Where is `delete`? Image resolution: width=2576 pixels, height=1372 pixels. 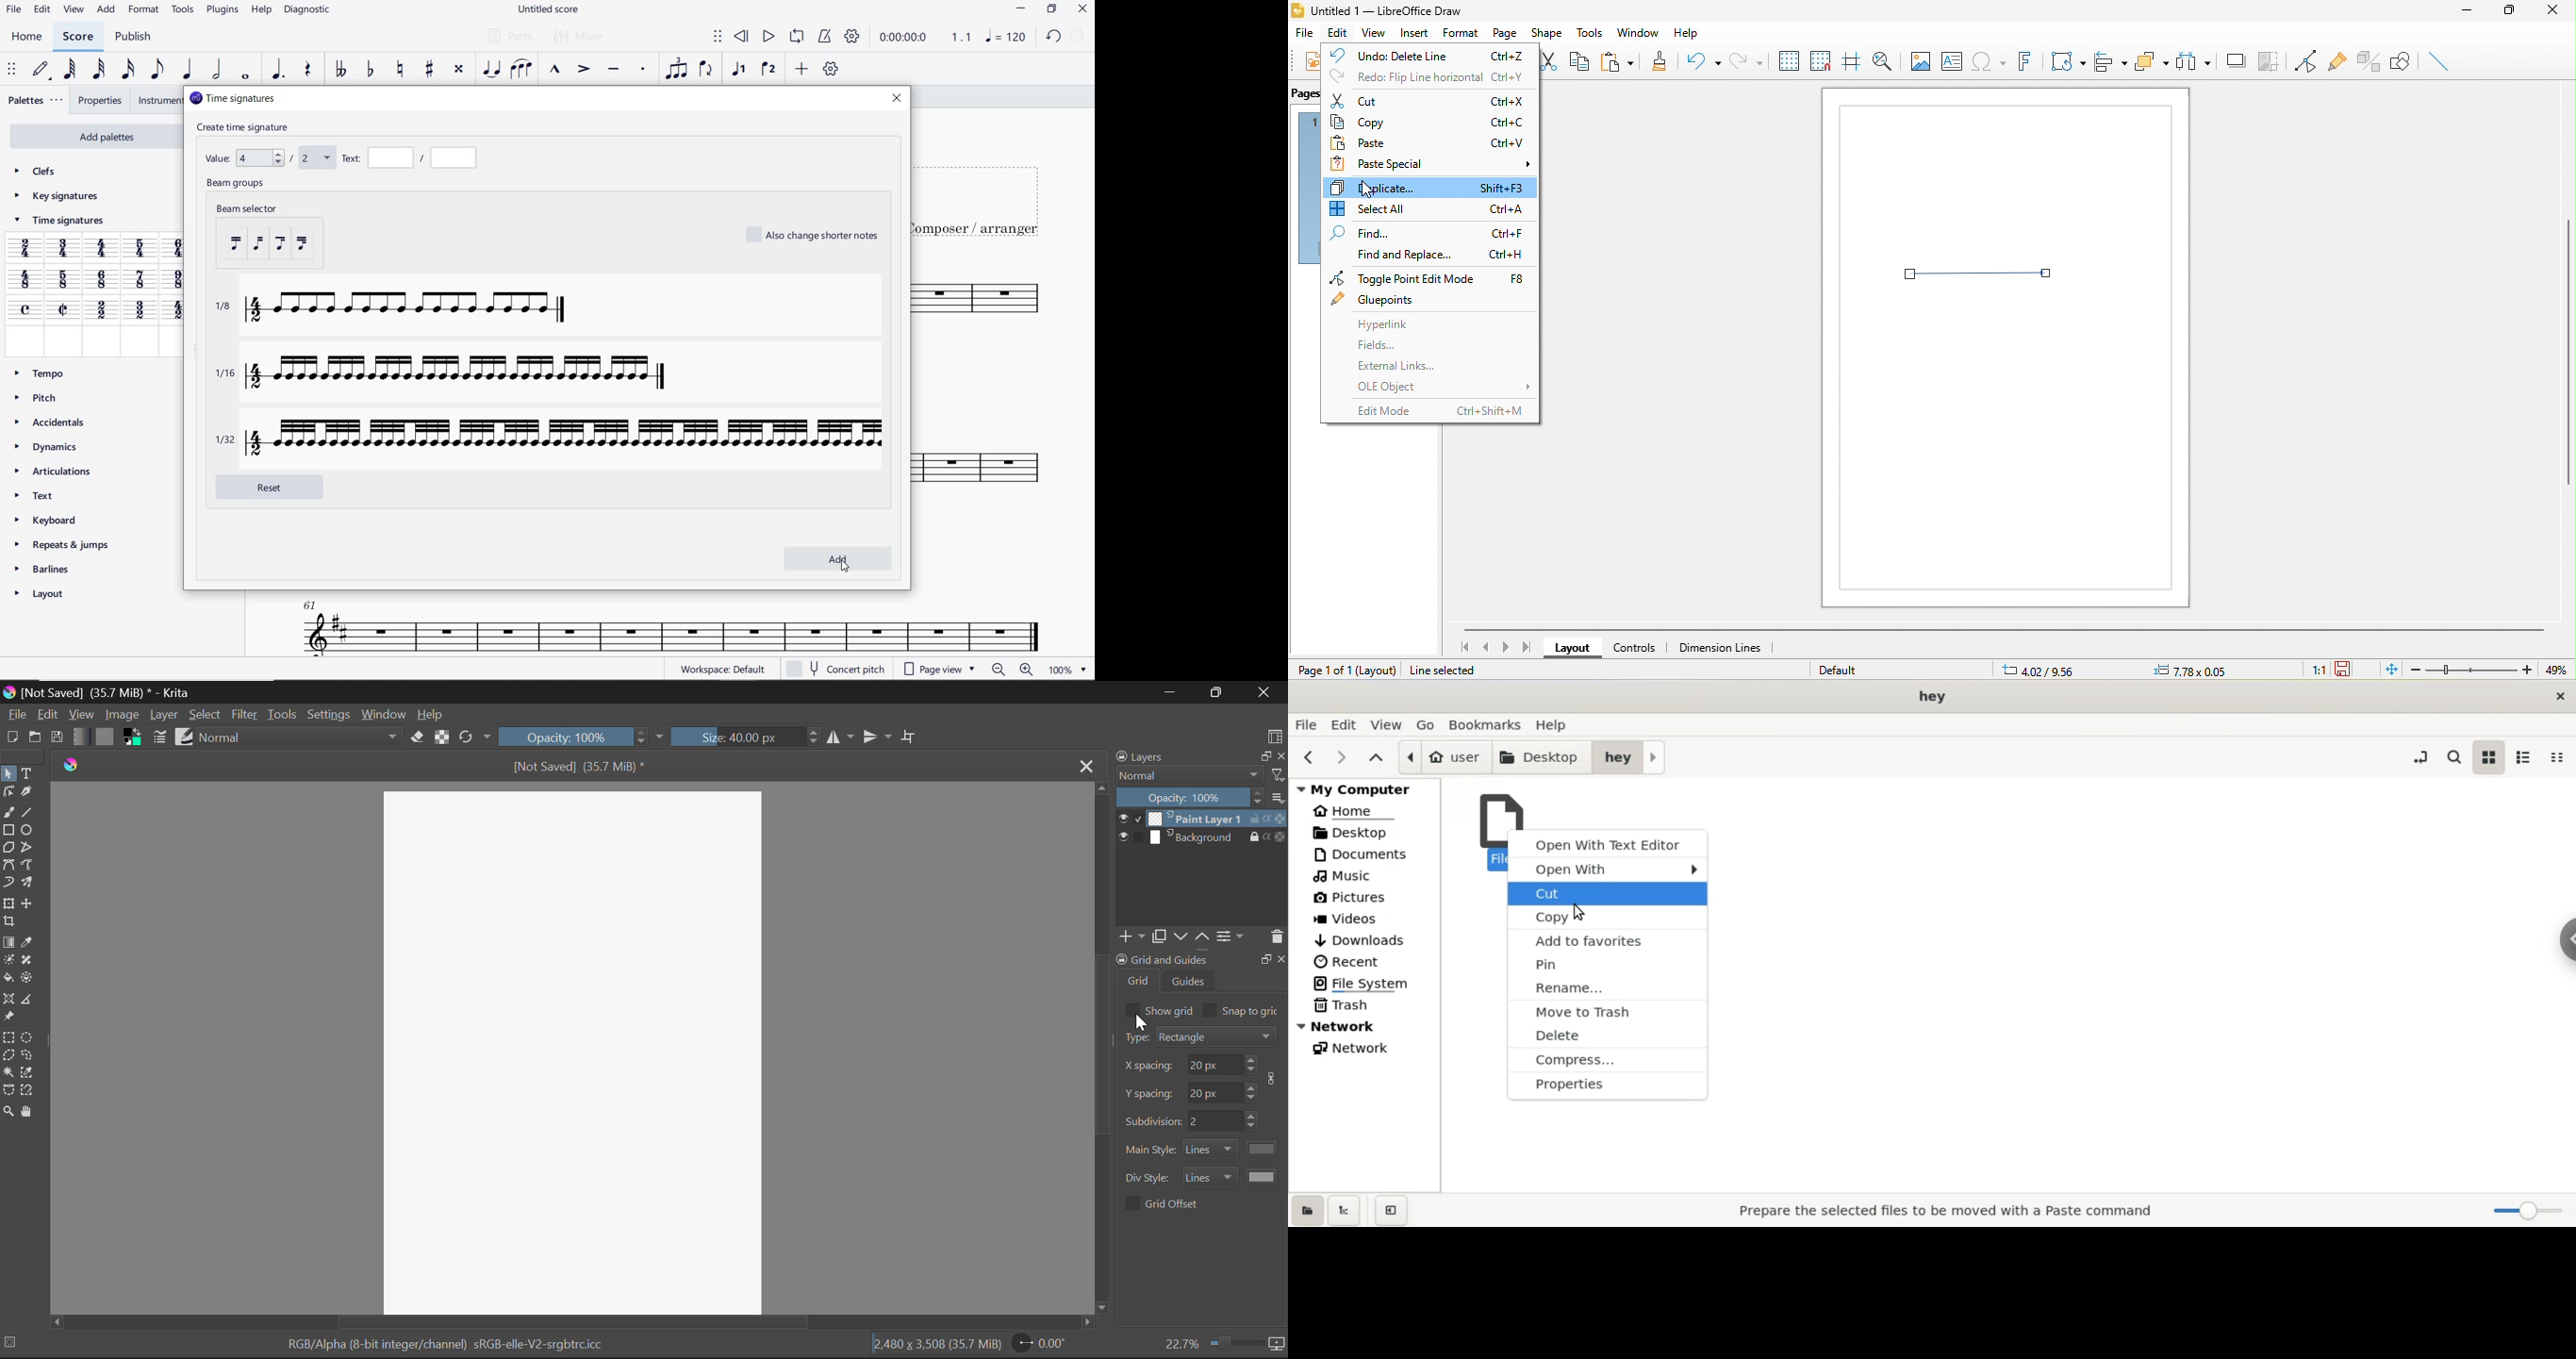 delete is located at coordinates (1608, 1035).